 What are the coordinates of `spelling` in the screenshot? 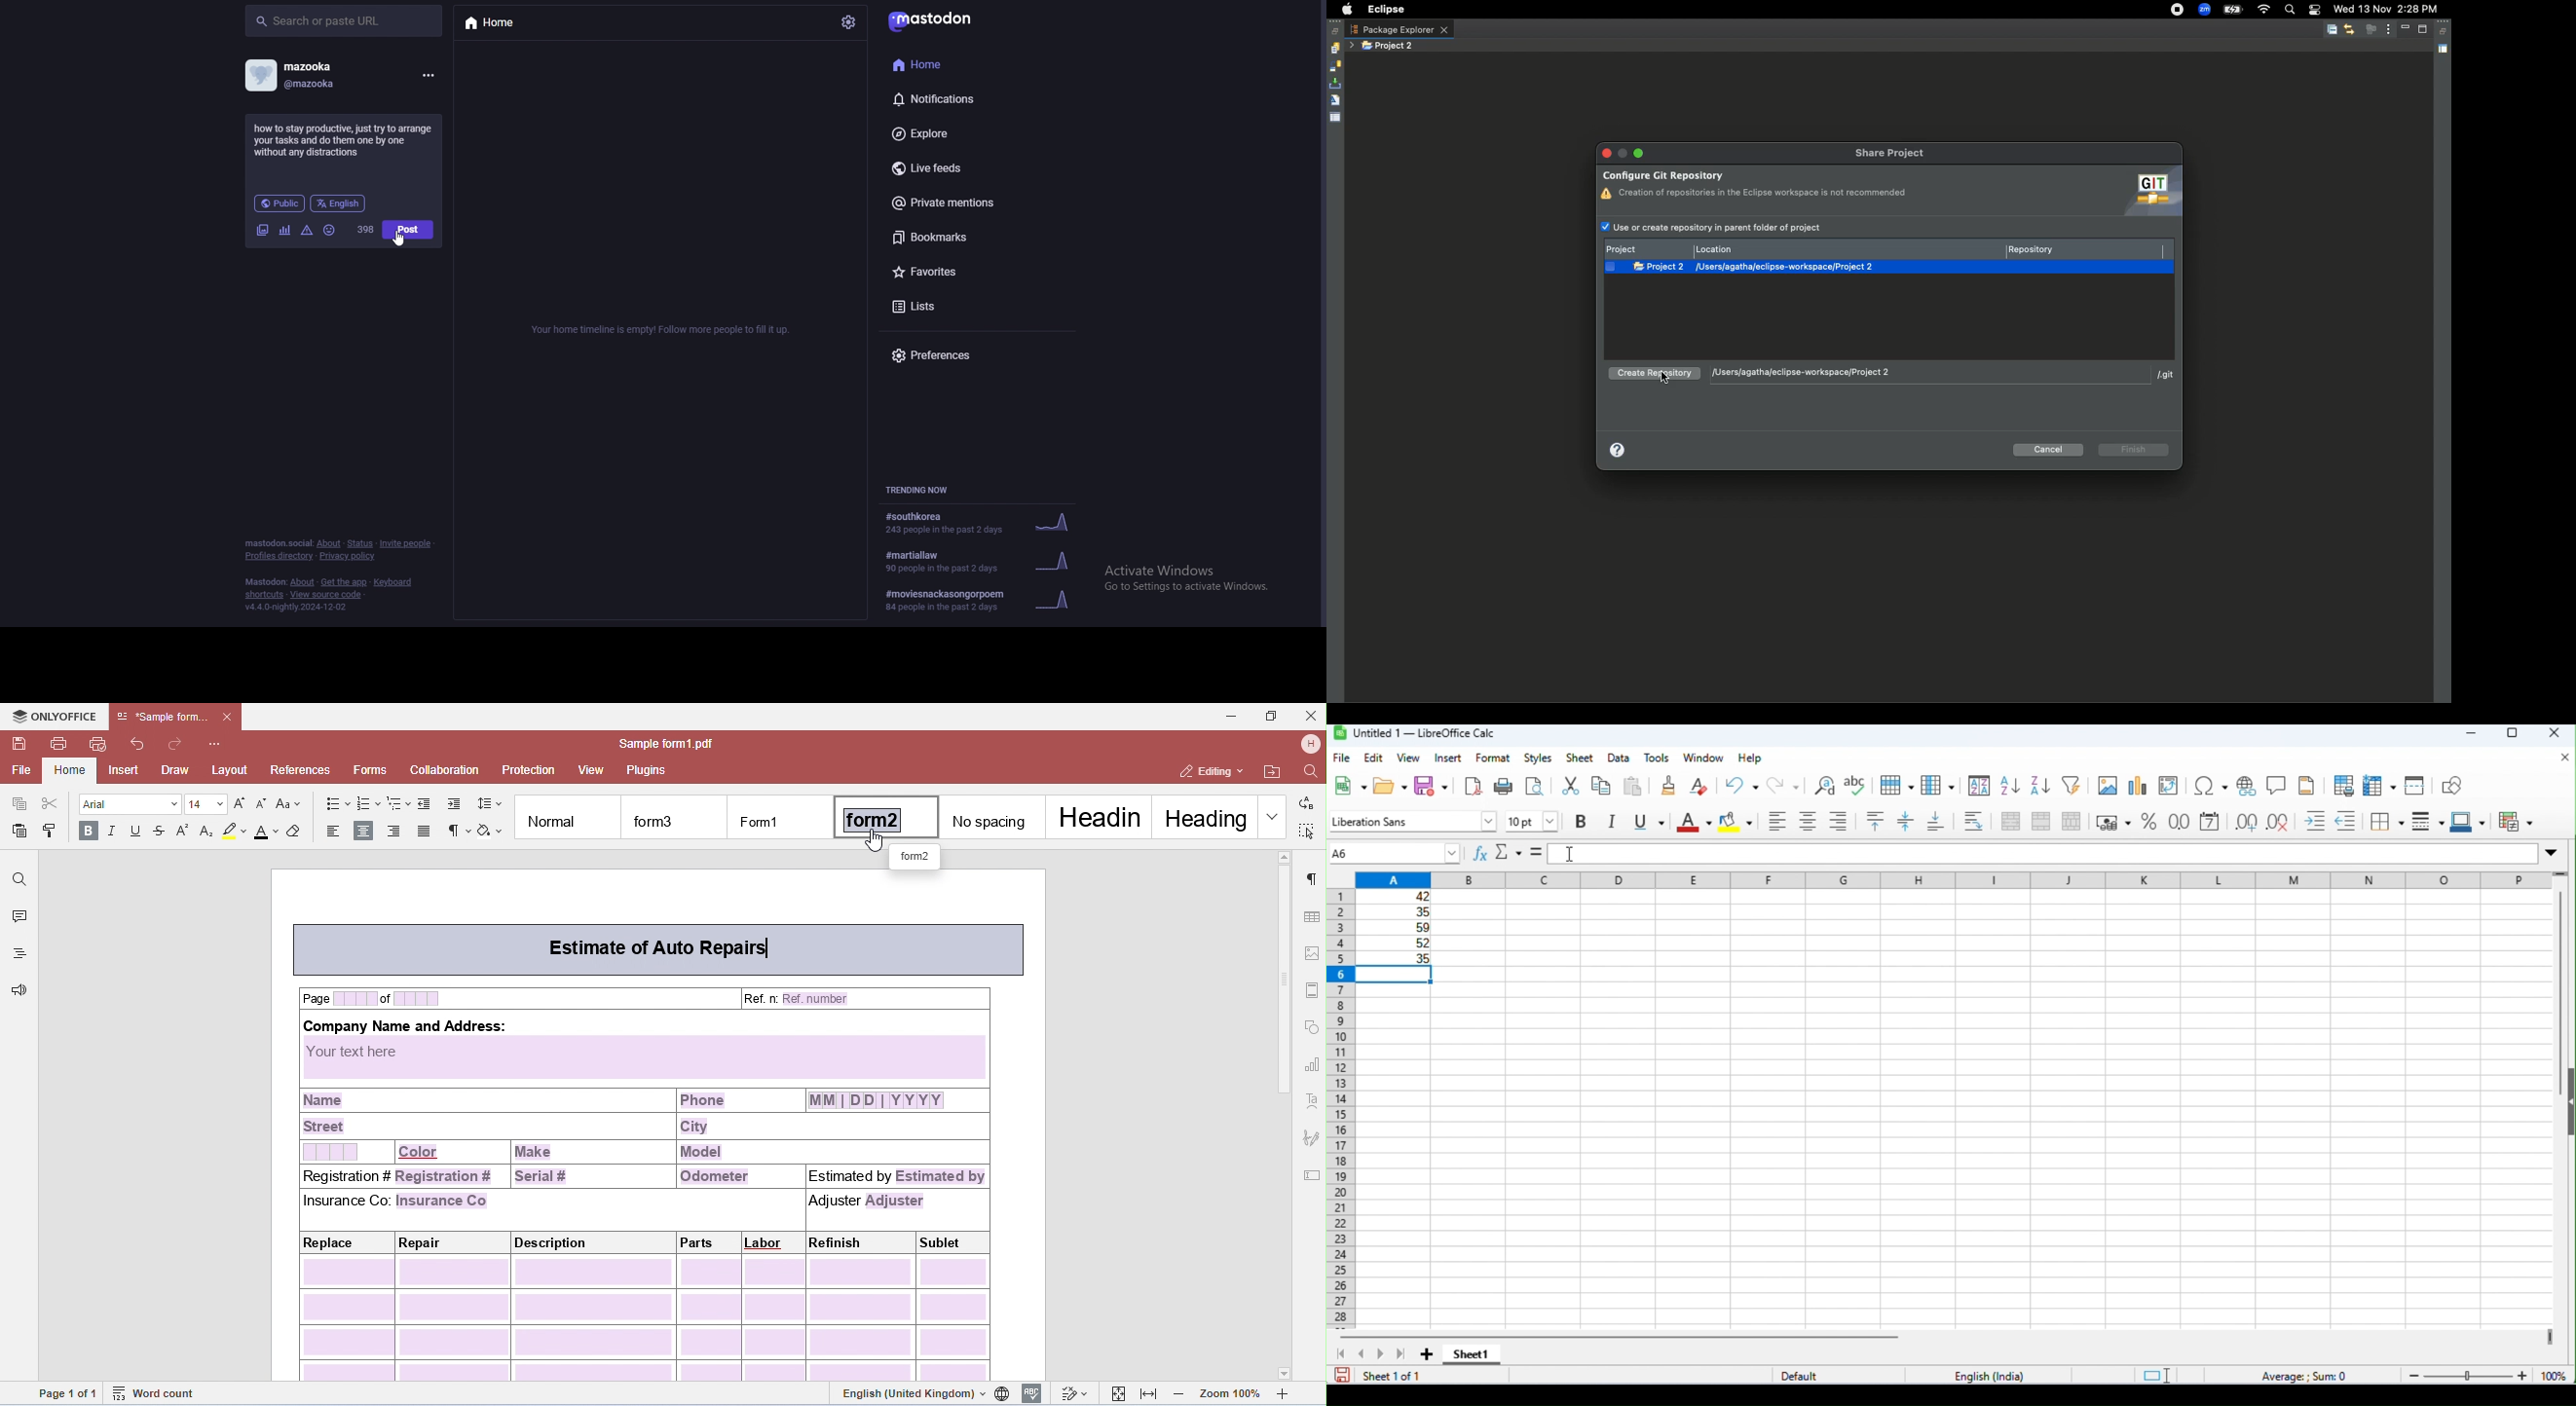 It's located at (1856, 786).